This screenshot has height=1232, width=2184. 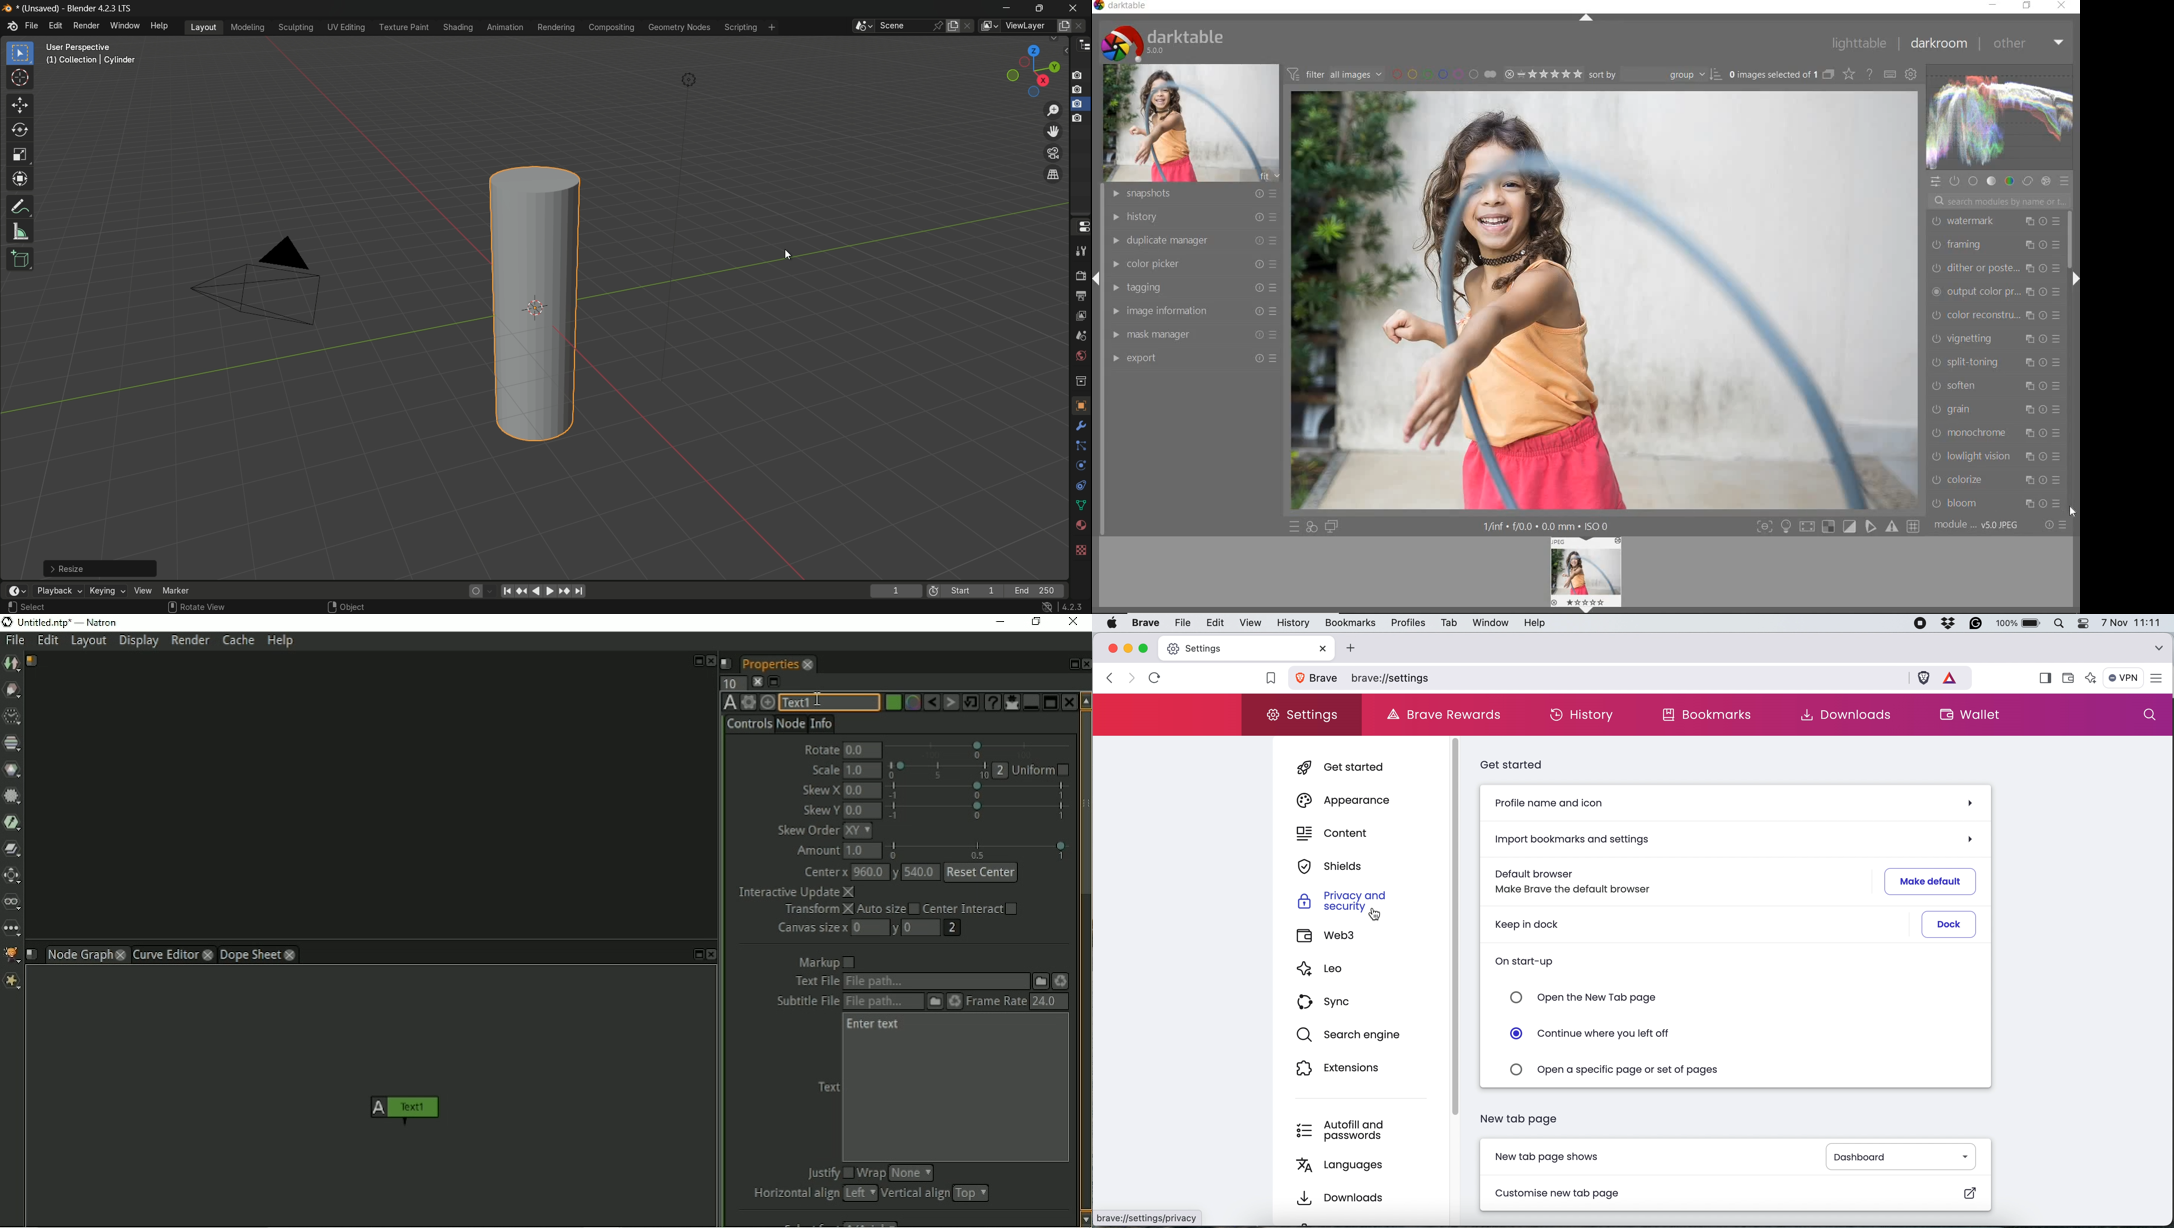 What do you see at coordinates (895, 591) in the screenshot?
I see `1` at bounding box center [895, 591].